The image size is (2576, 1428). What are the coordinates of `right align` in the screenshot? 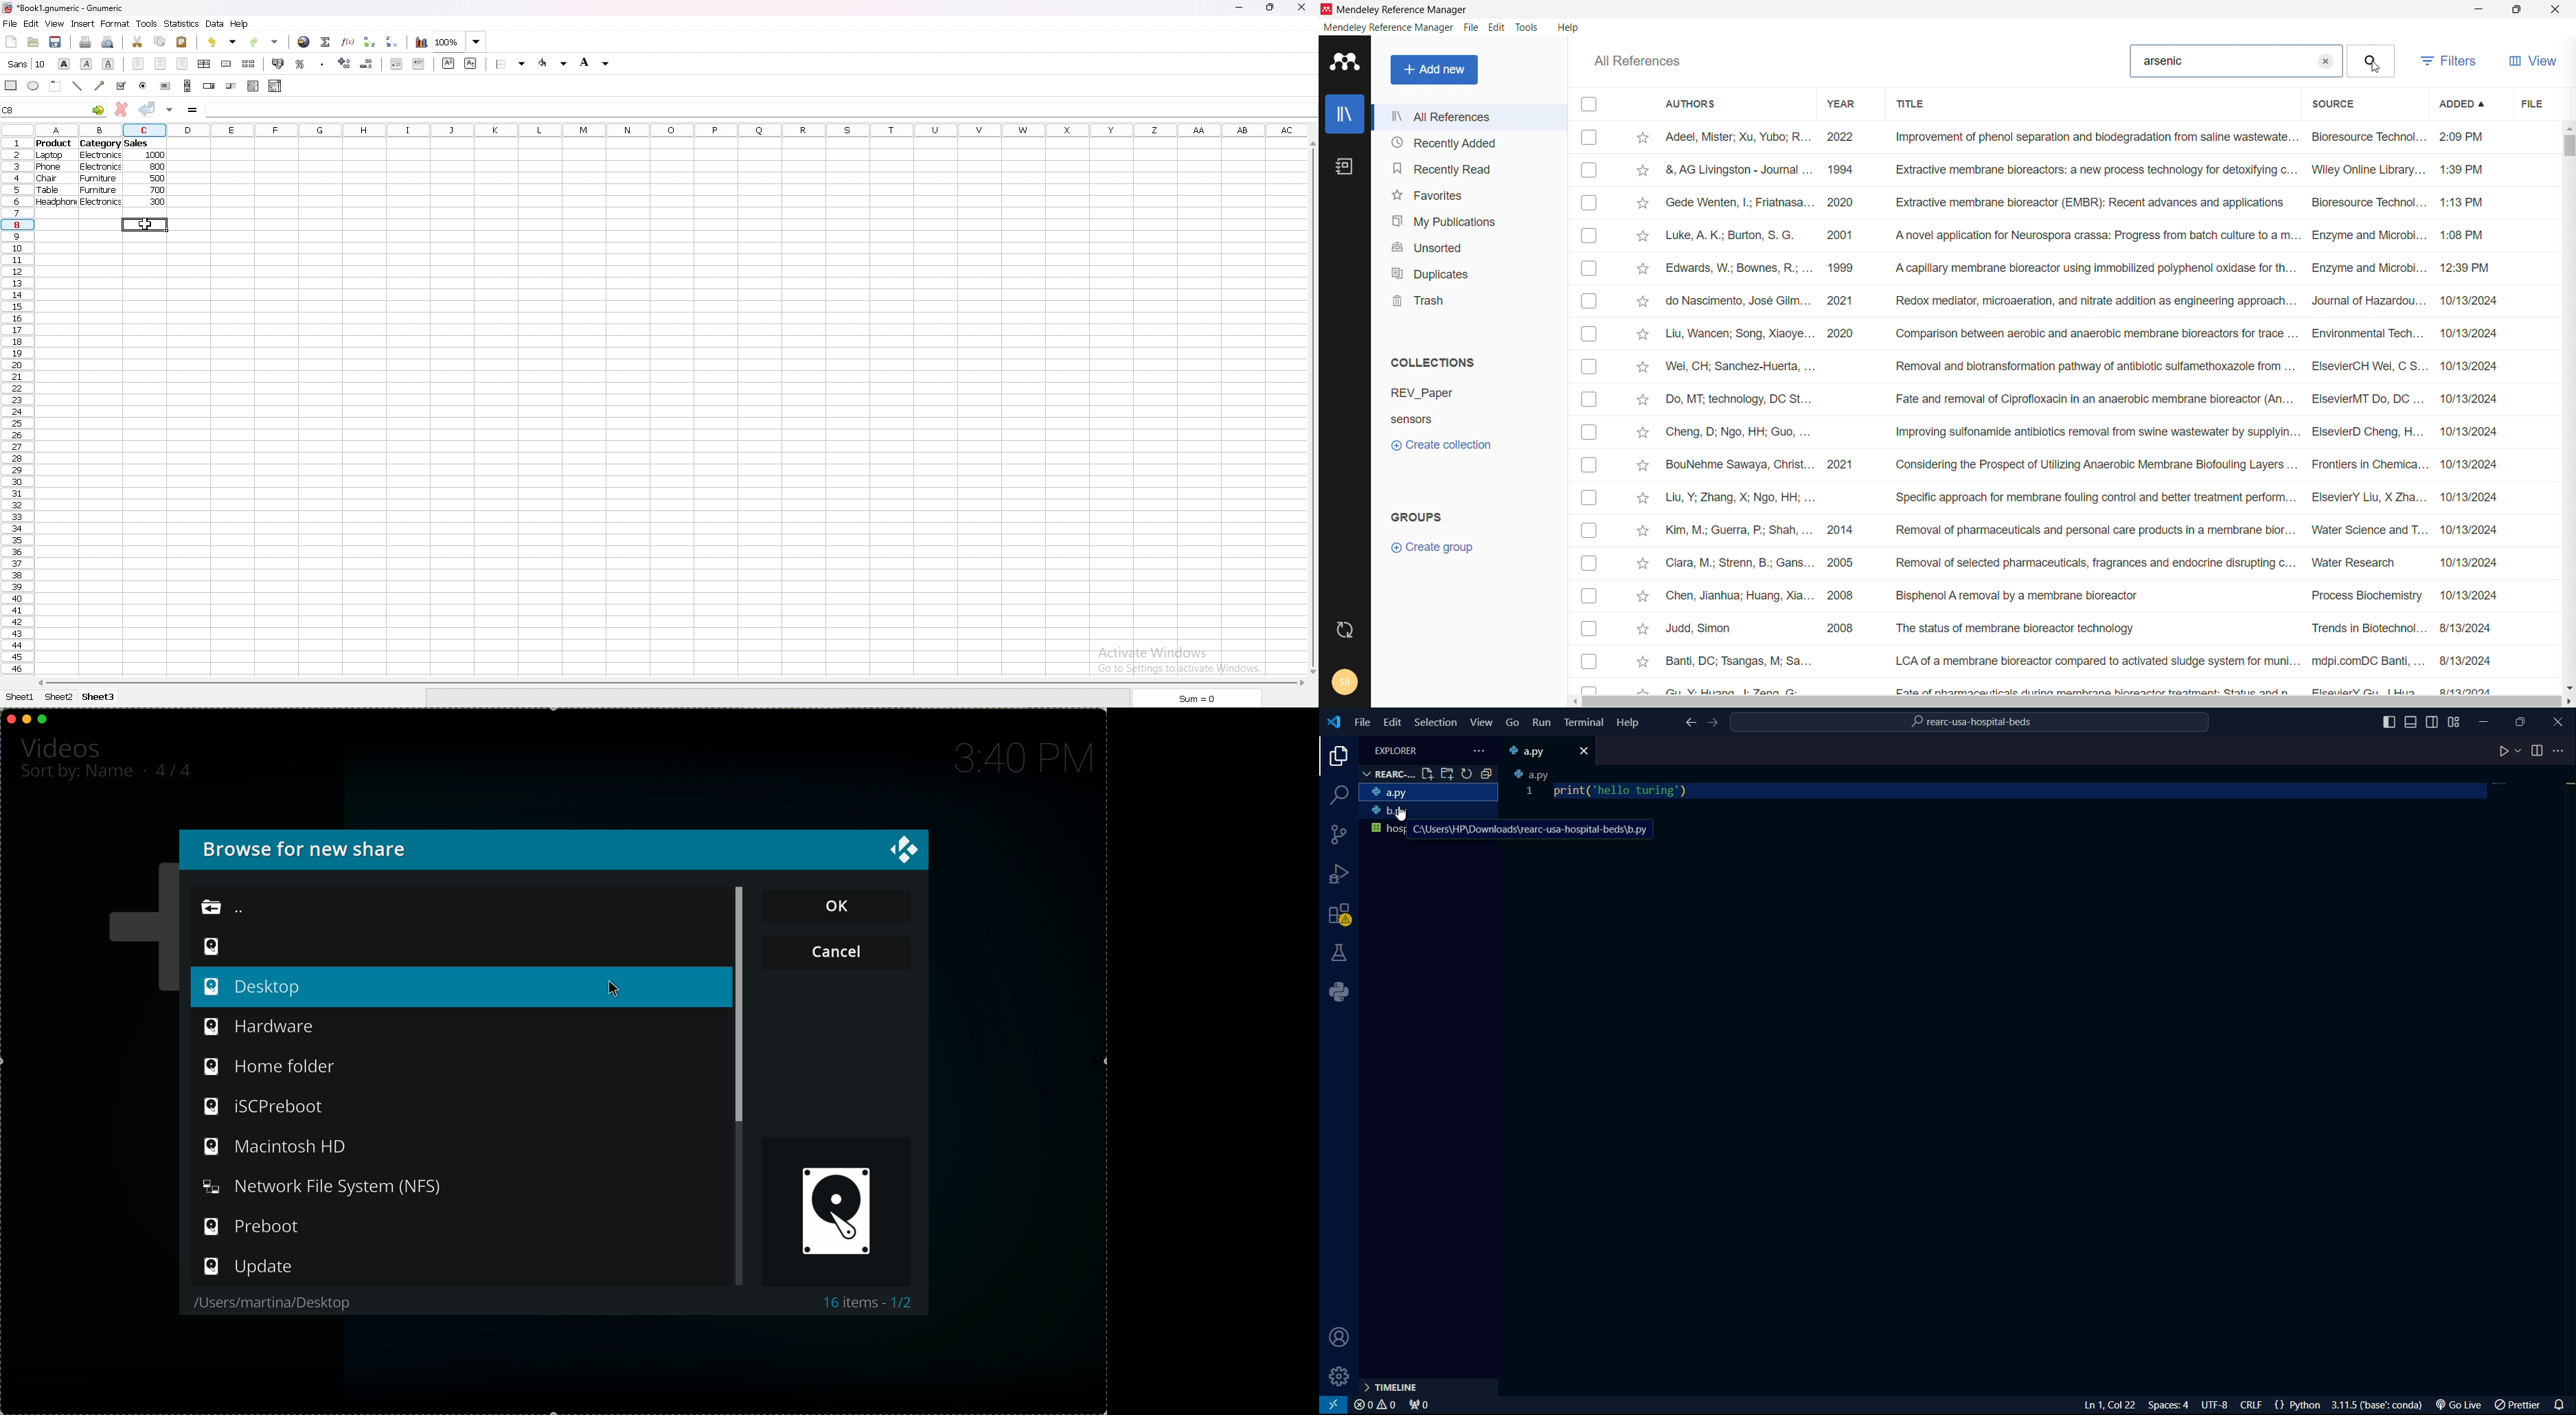 It's located at (182, 64).